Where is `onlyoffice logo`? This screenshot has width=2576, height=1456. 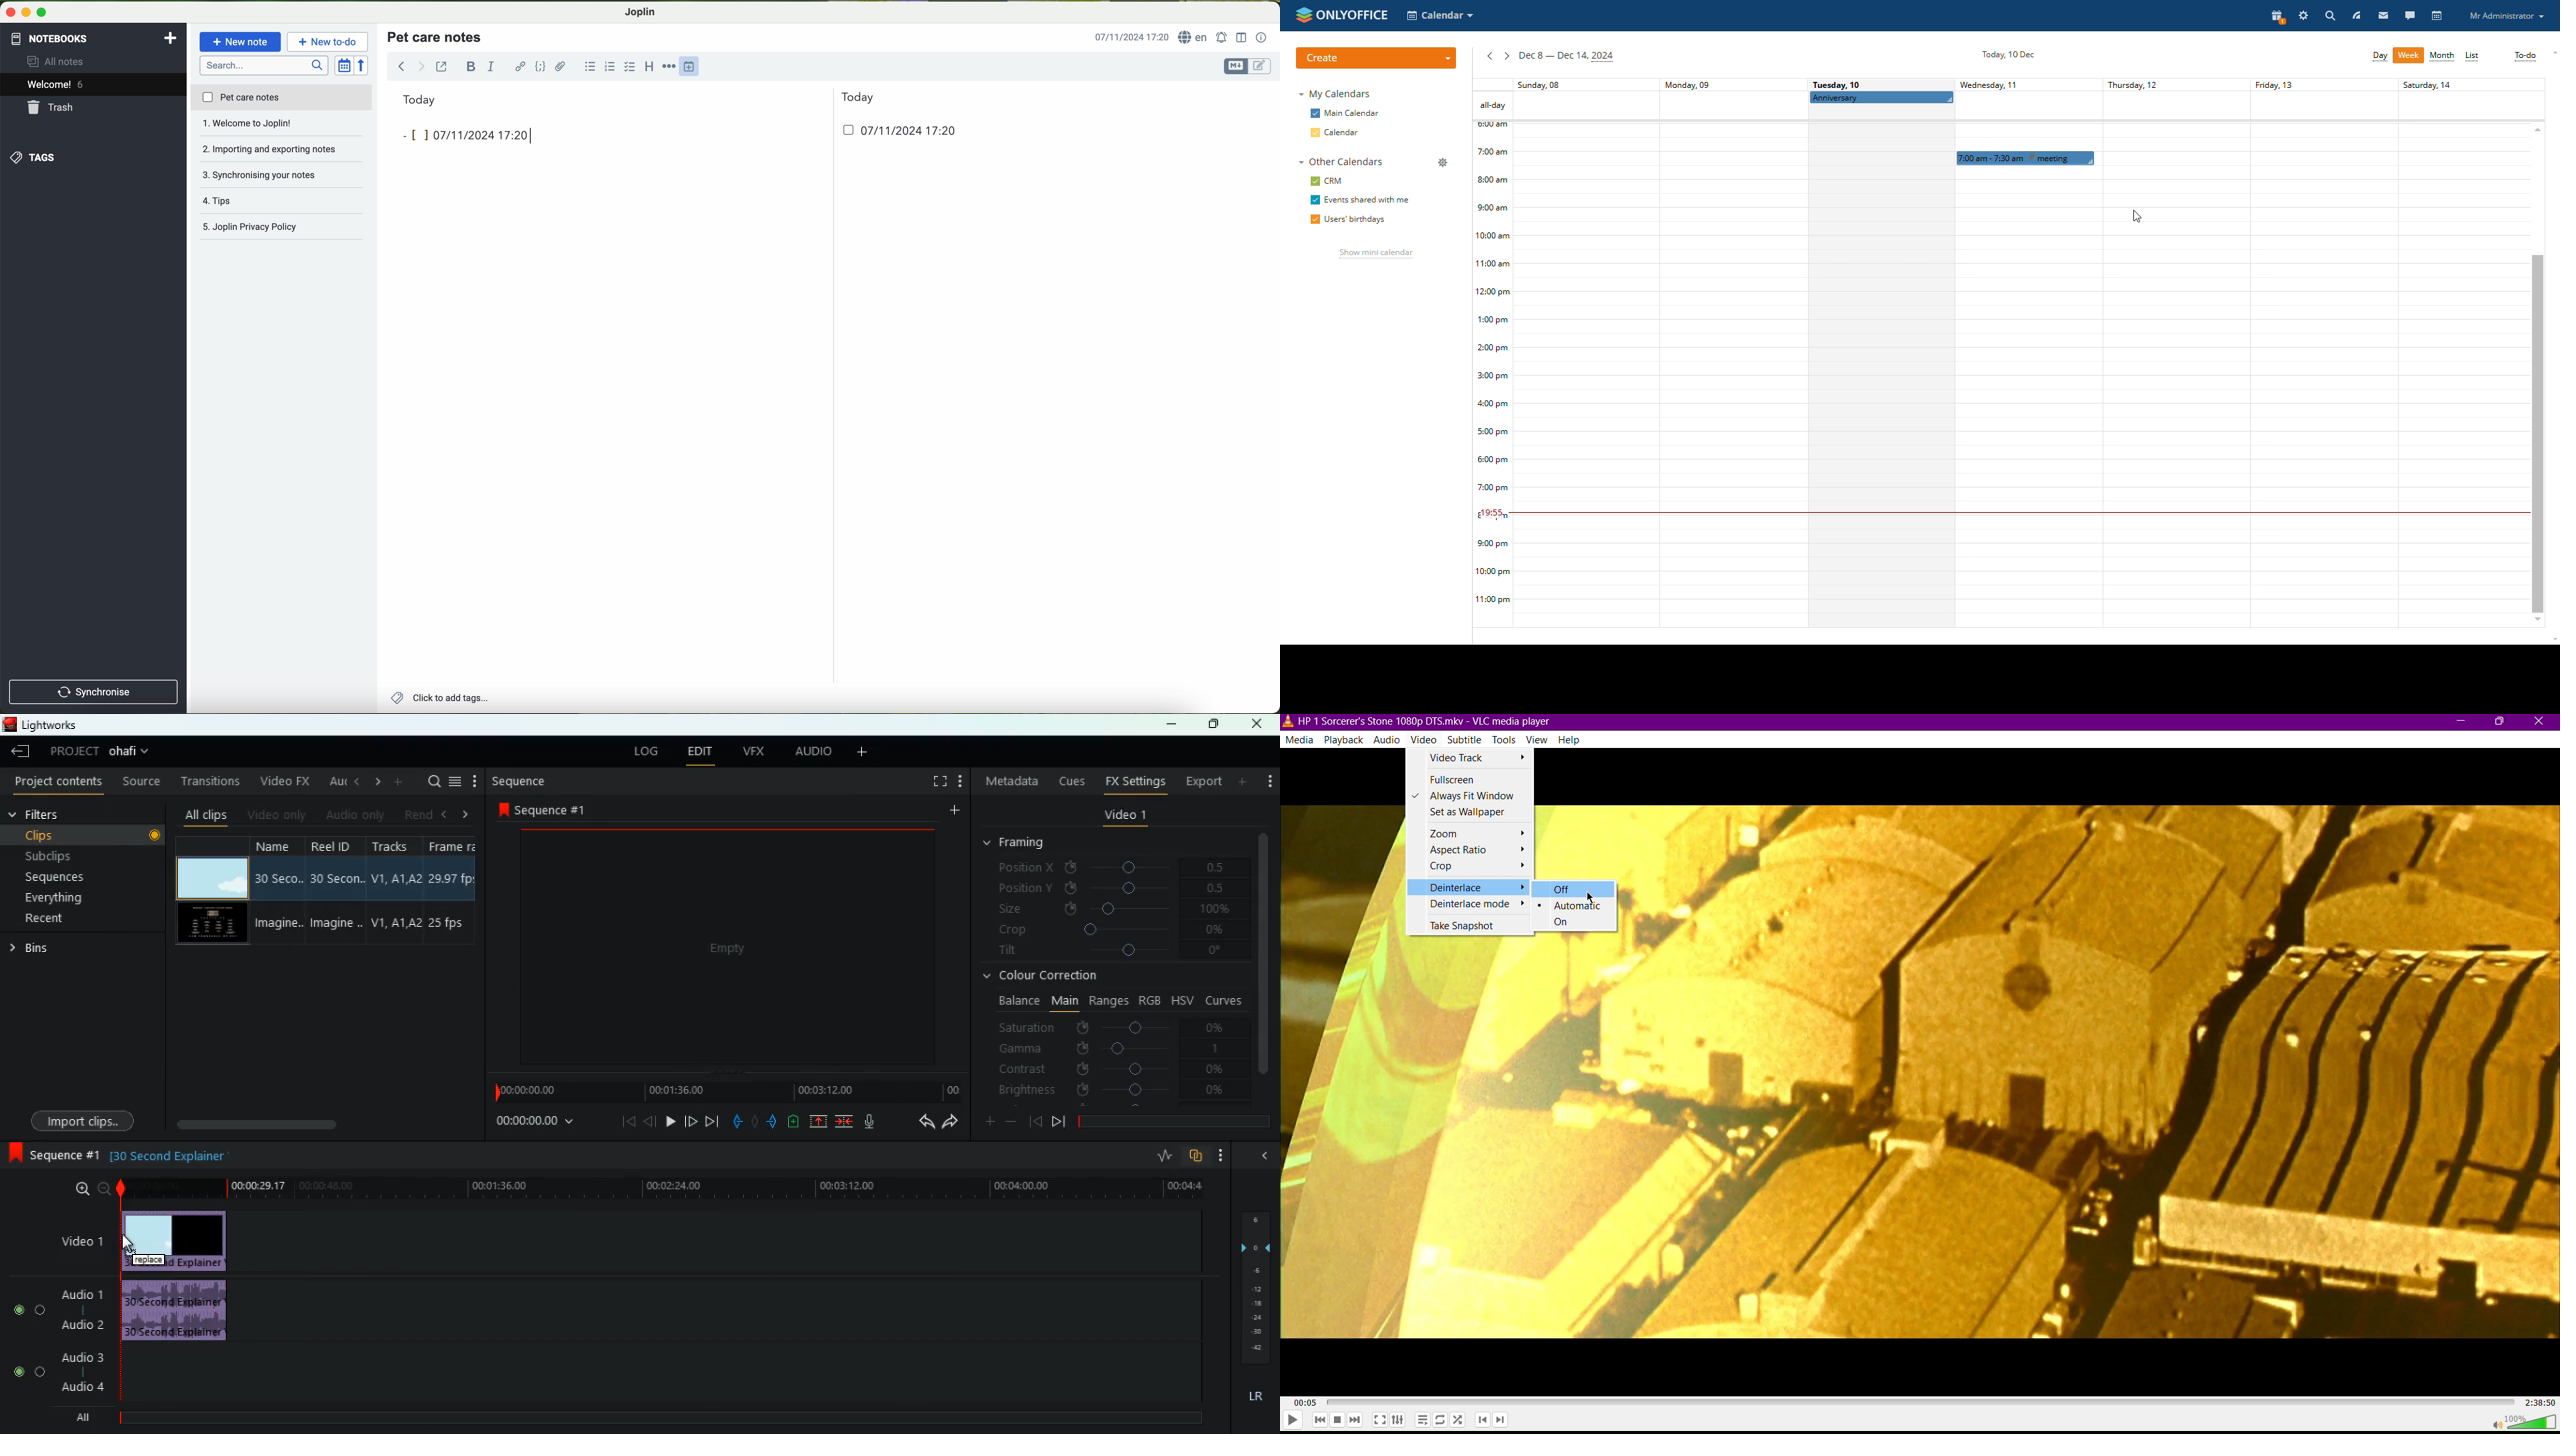 onlyoffice logo is located at coordinates (1303, 15).